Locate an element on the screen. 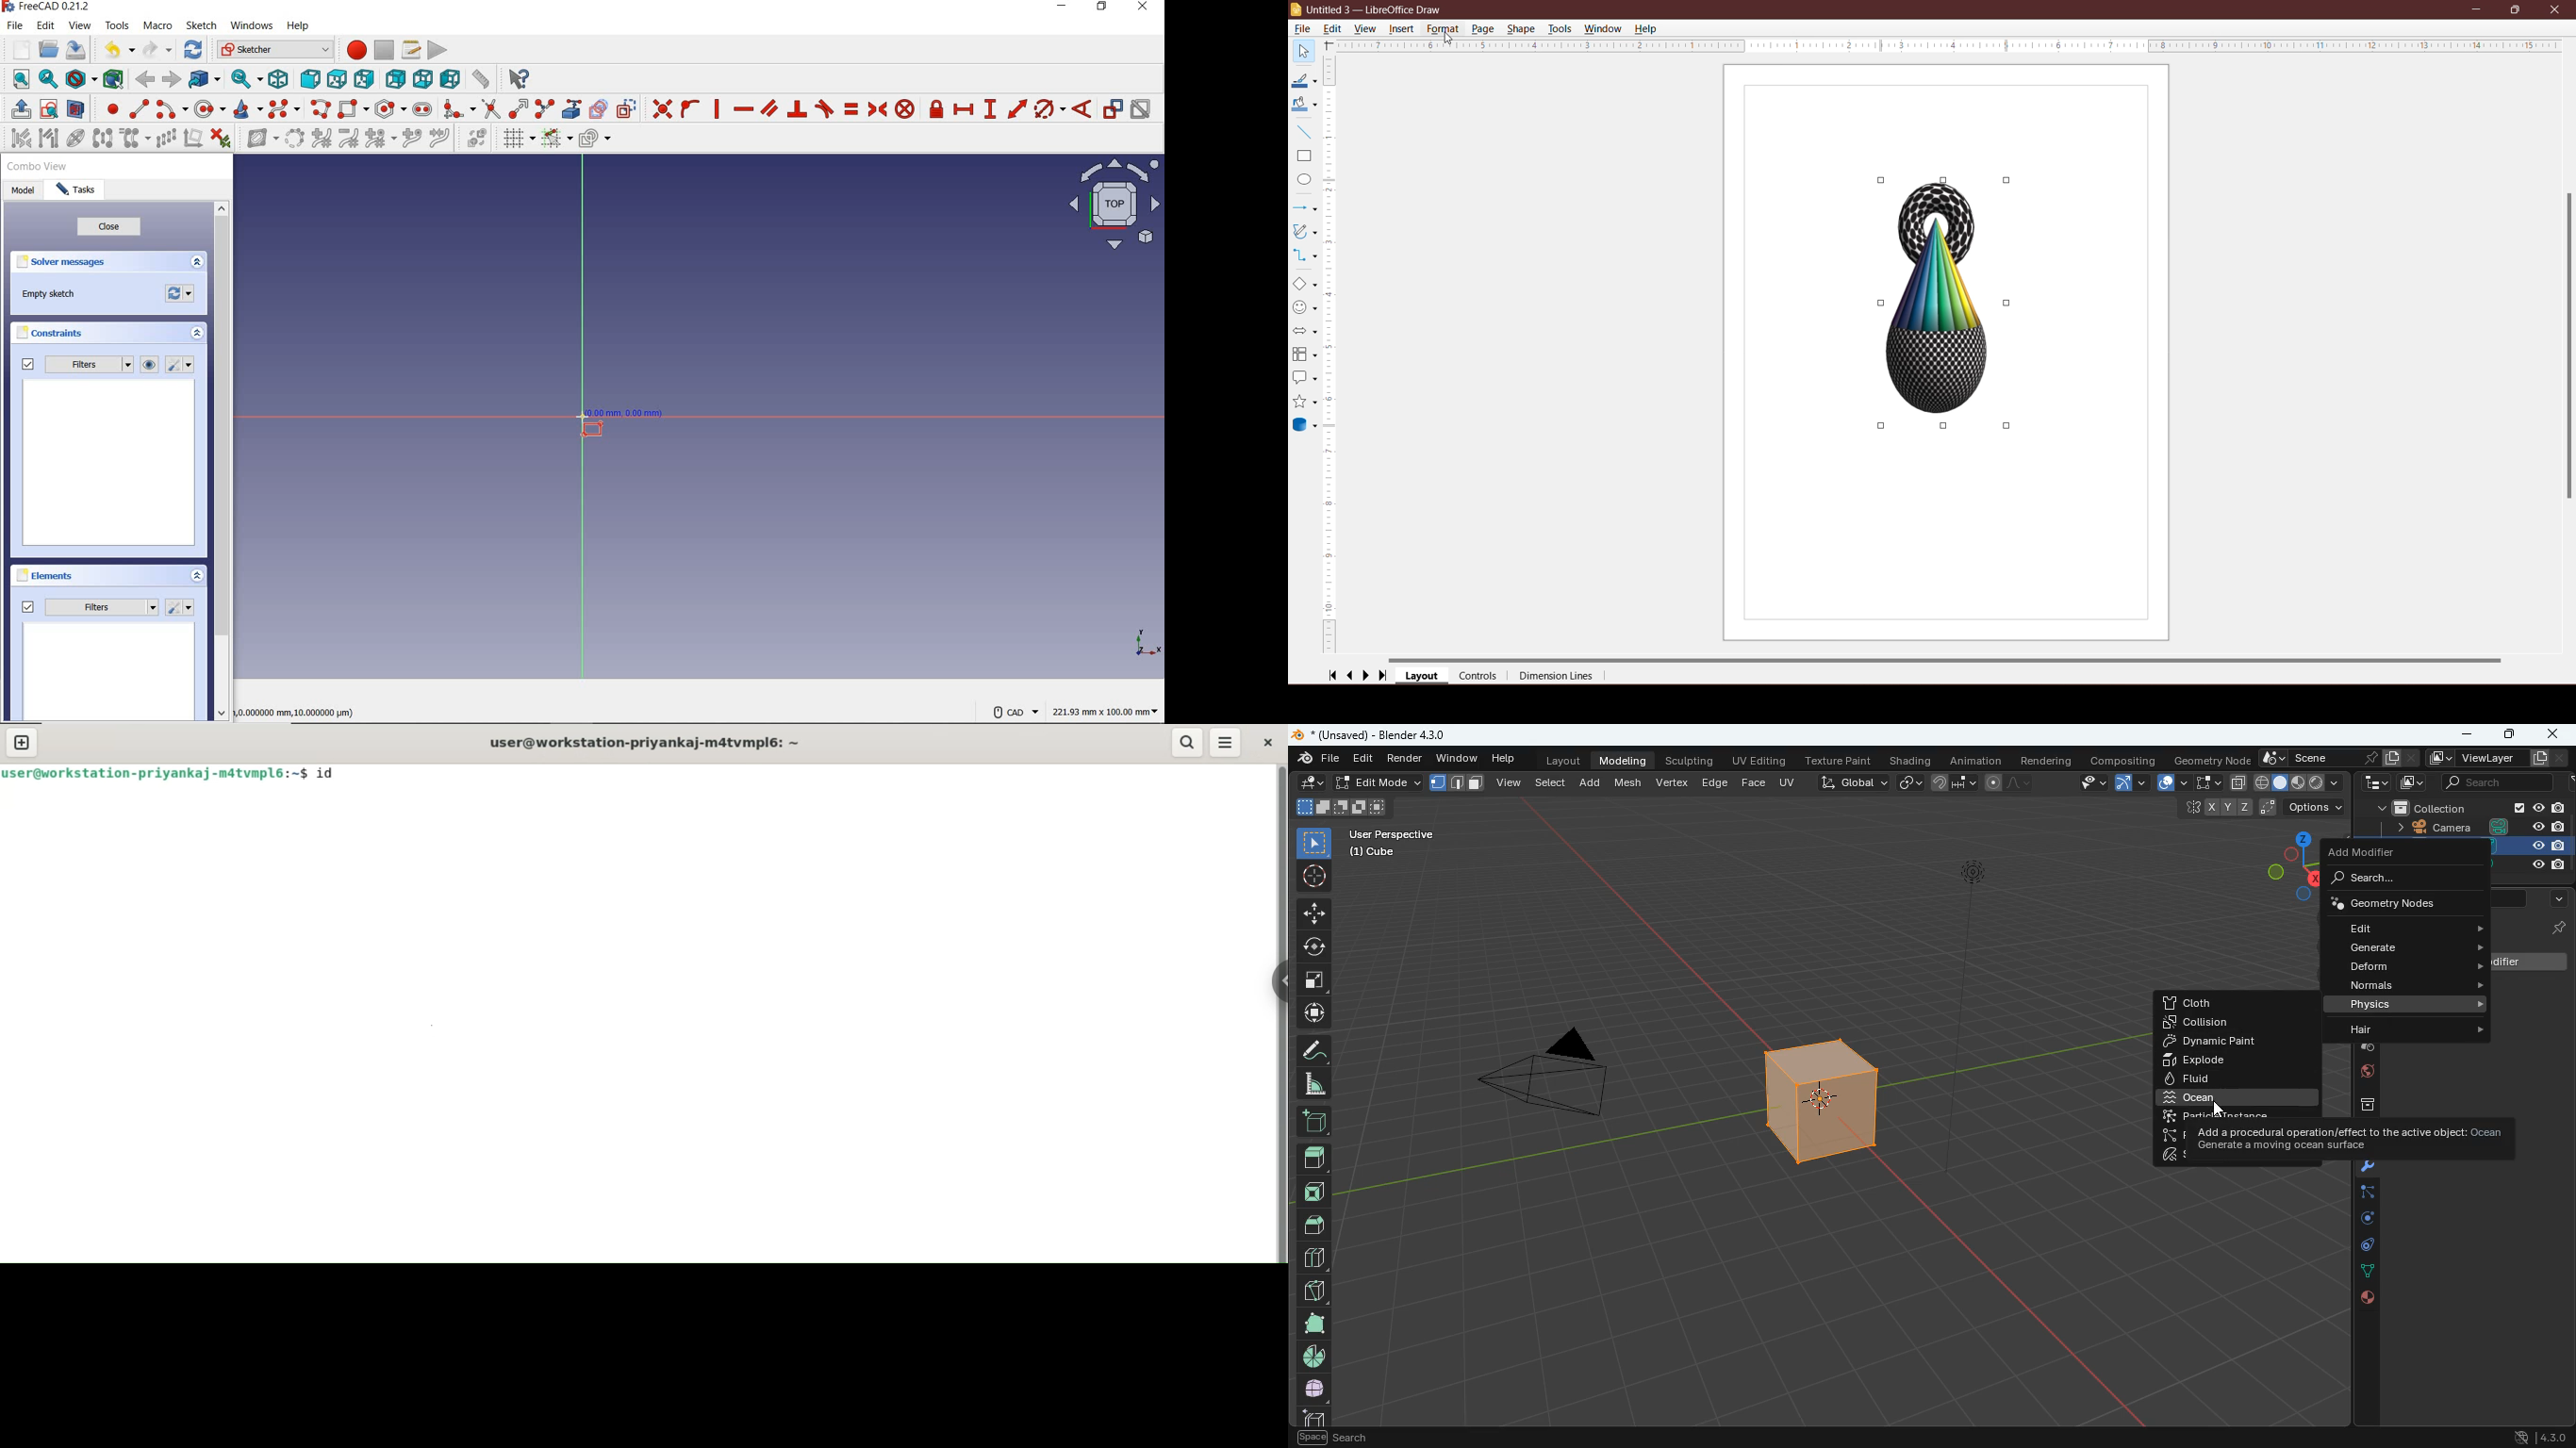 The width and height of the screenshot is (2576, 1456). convert geometry to b-spline is located at coordinates (294, 138).